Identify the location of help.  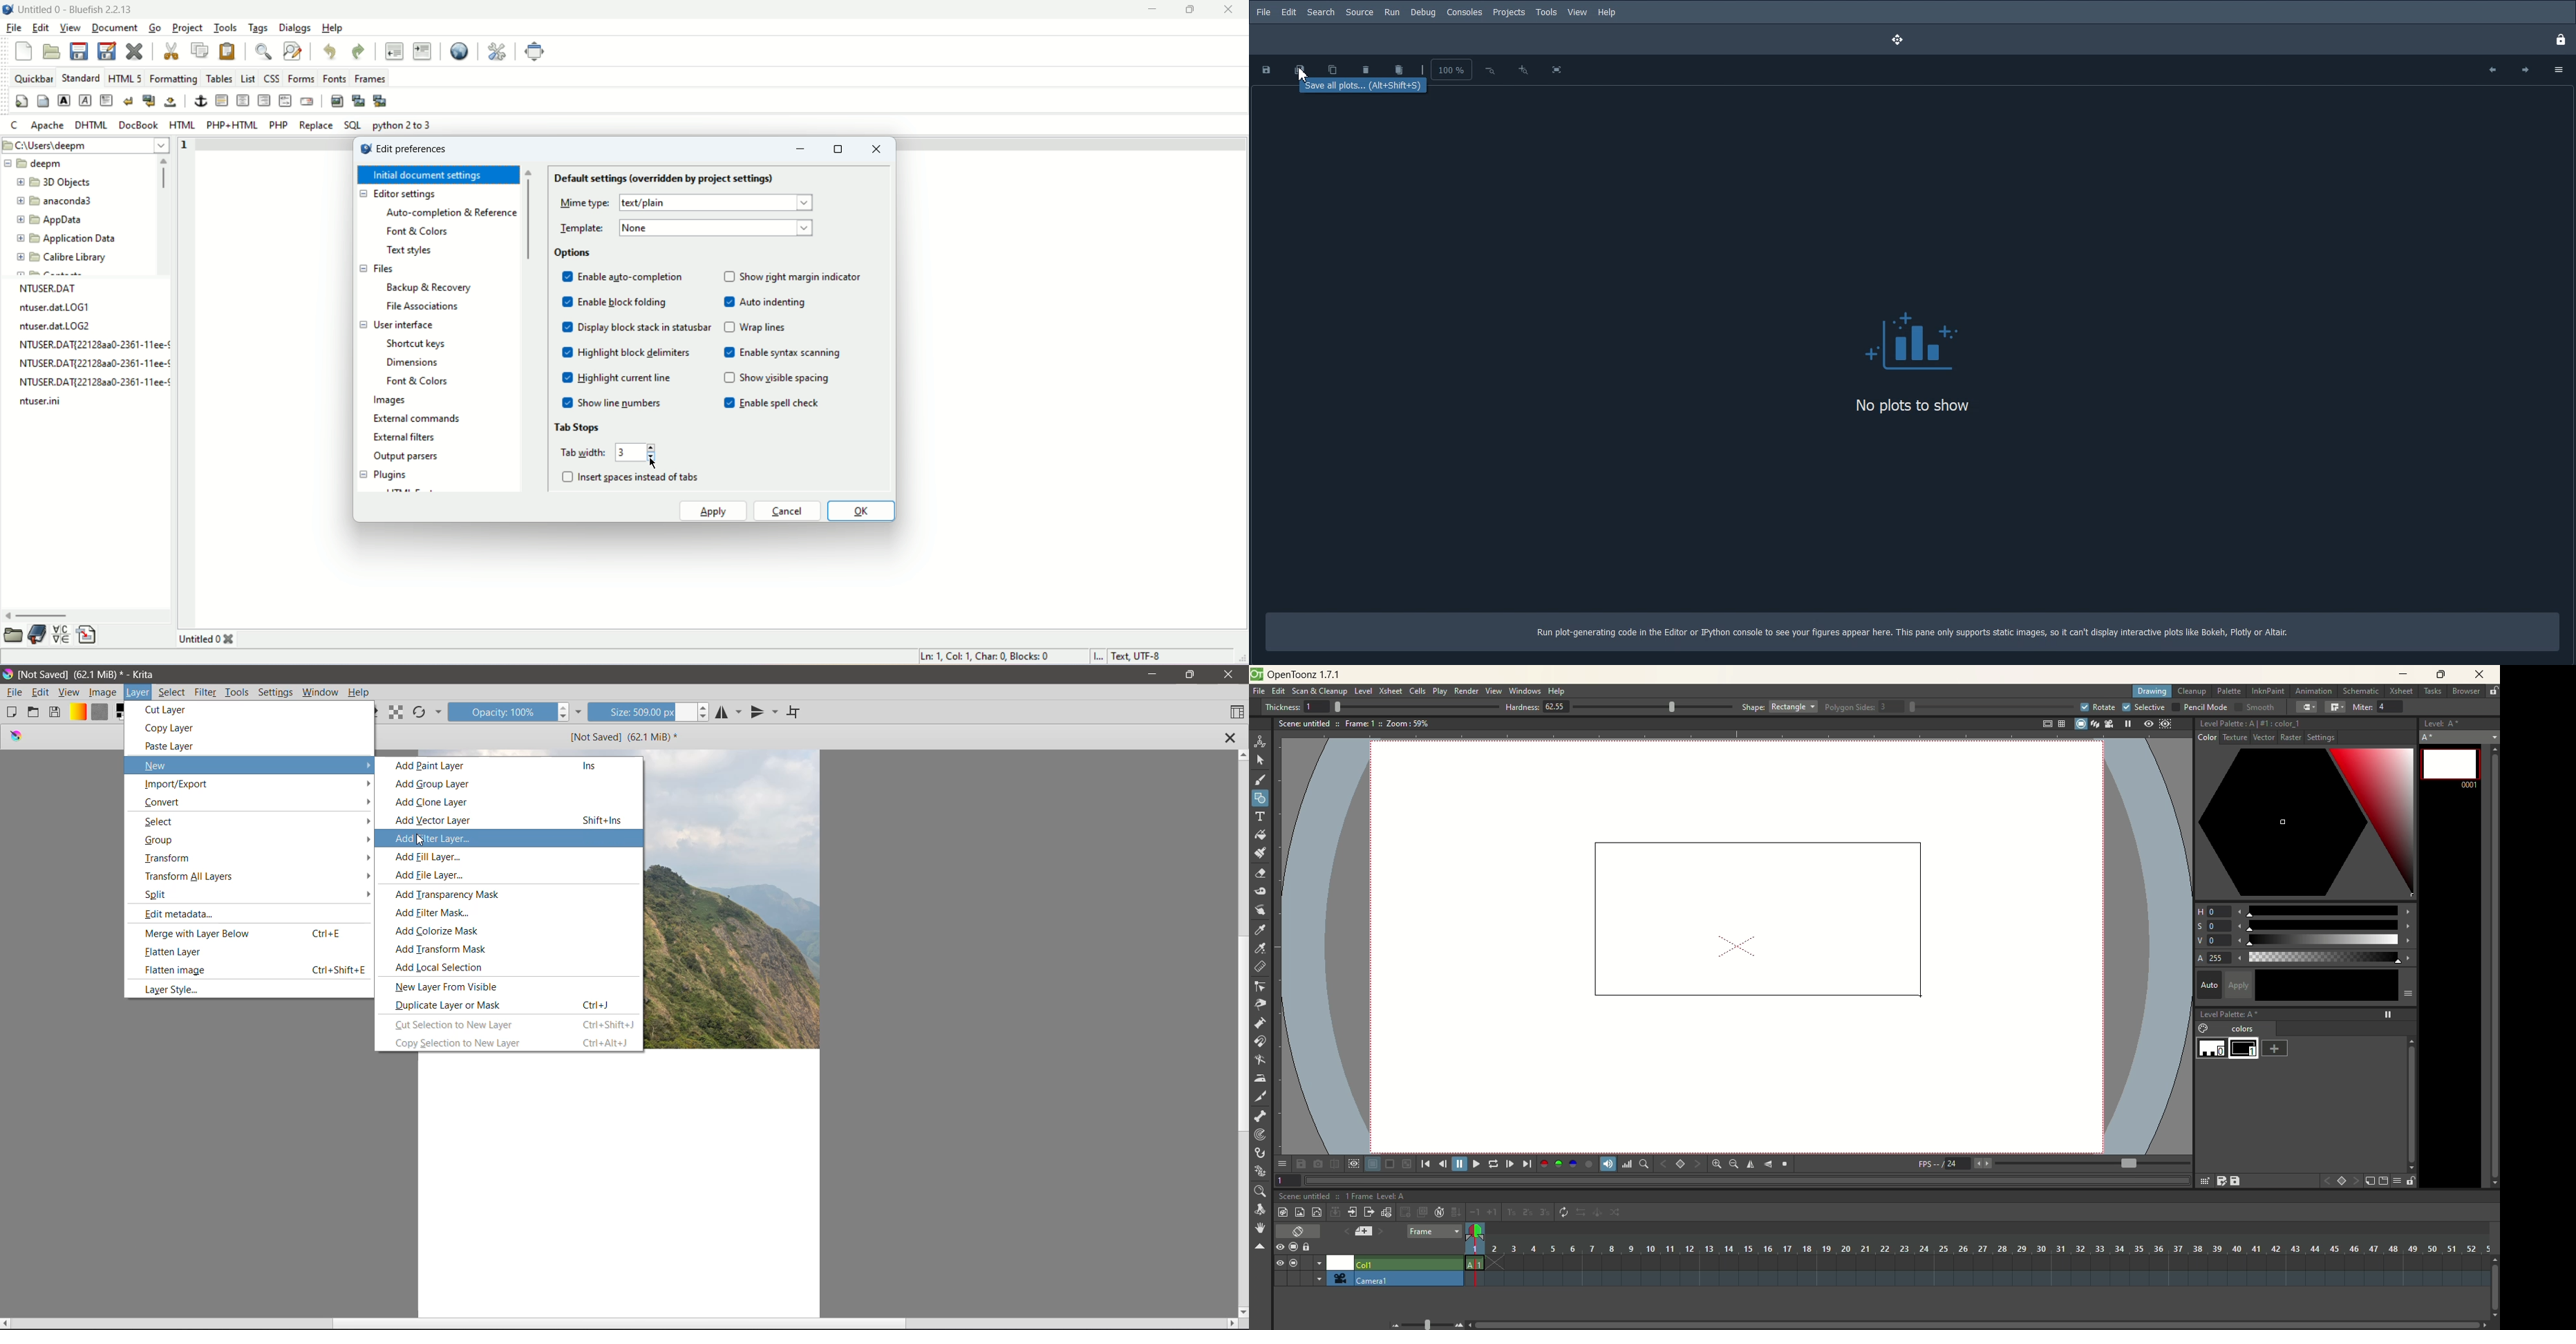
(1558, 692).